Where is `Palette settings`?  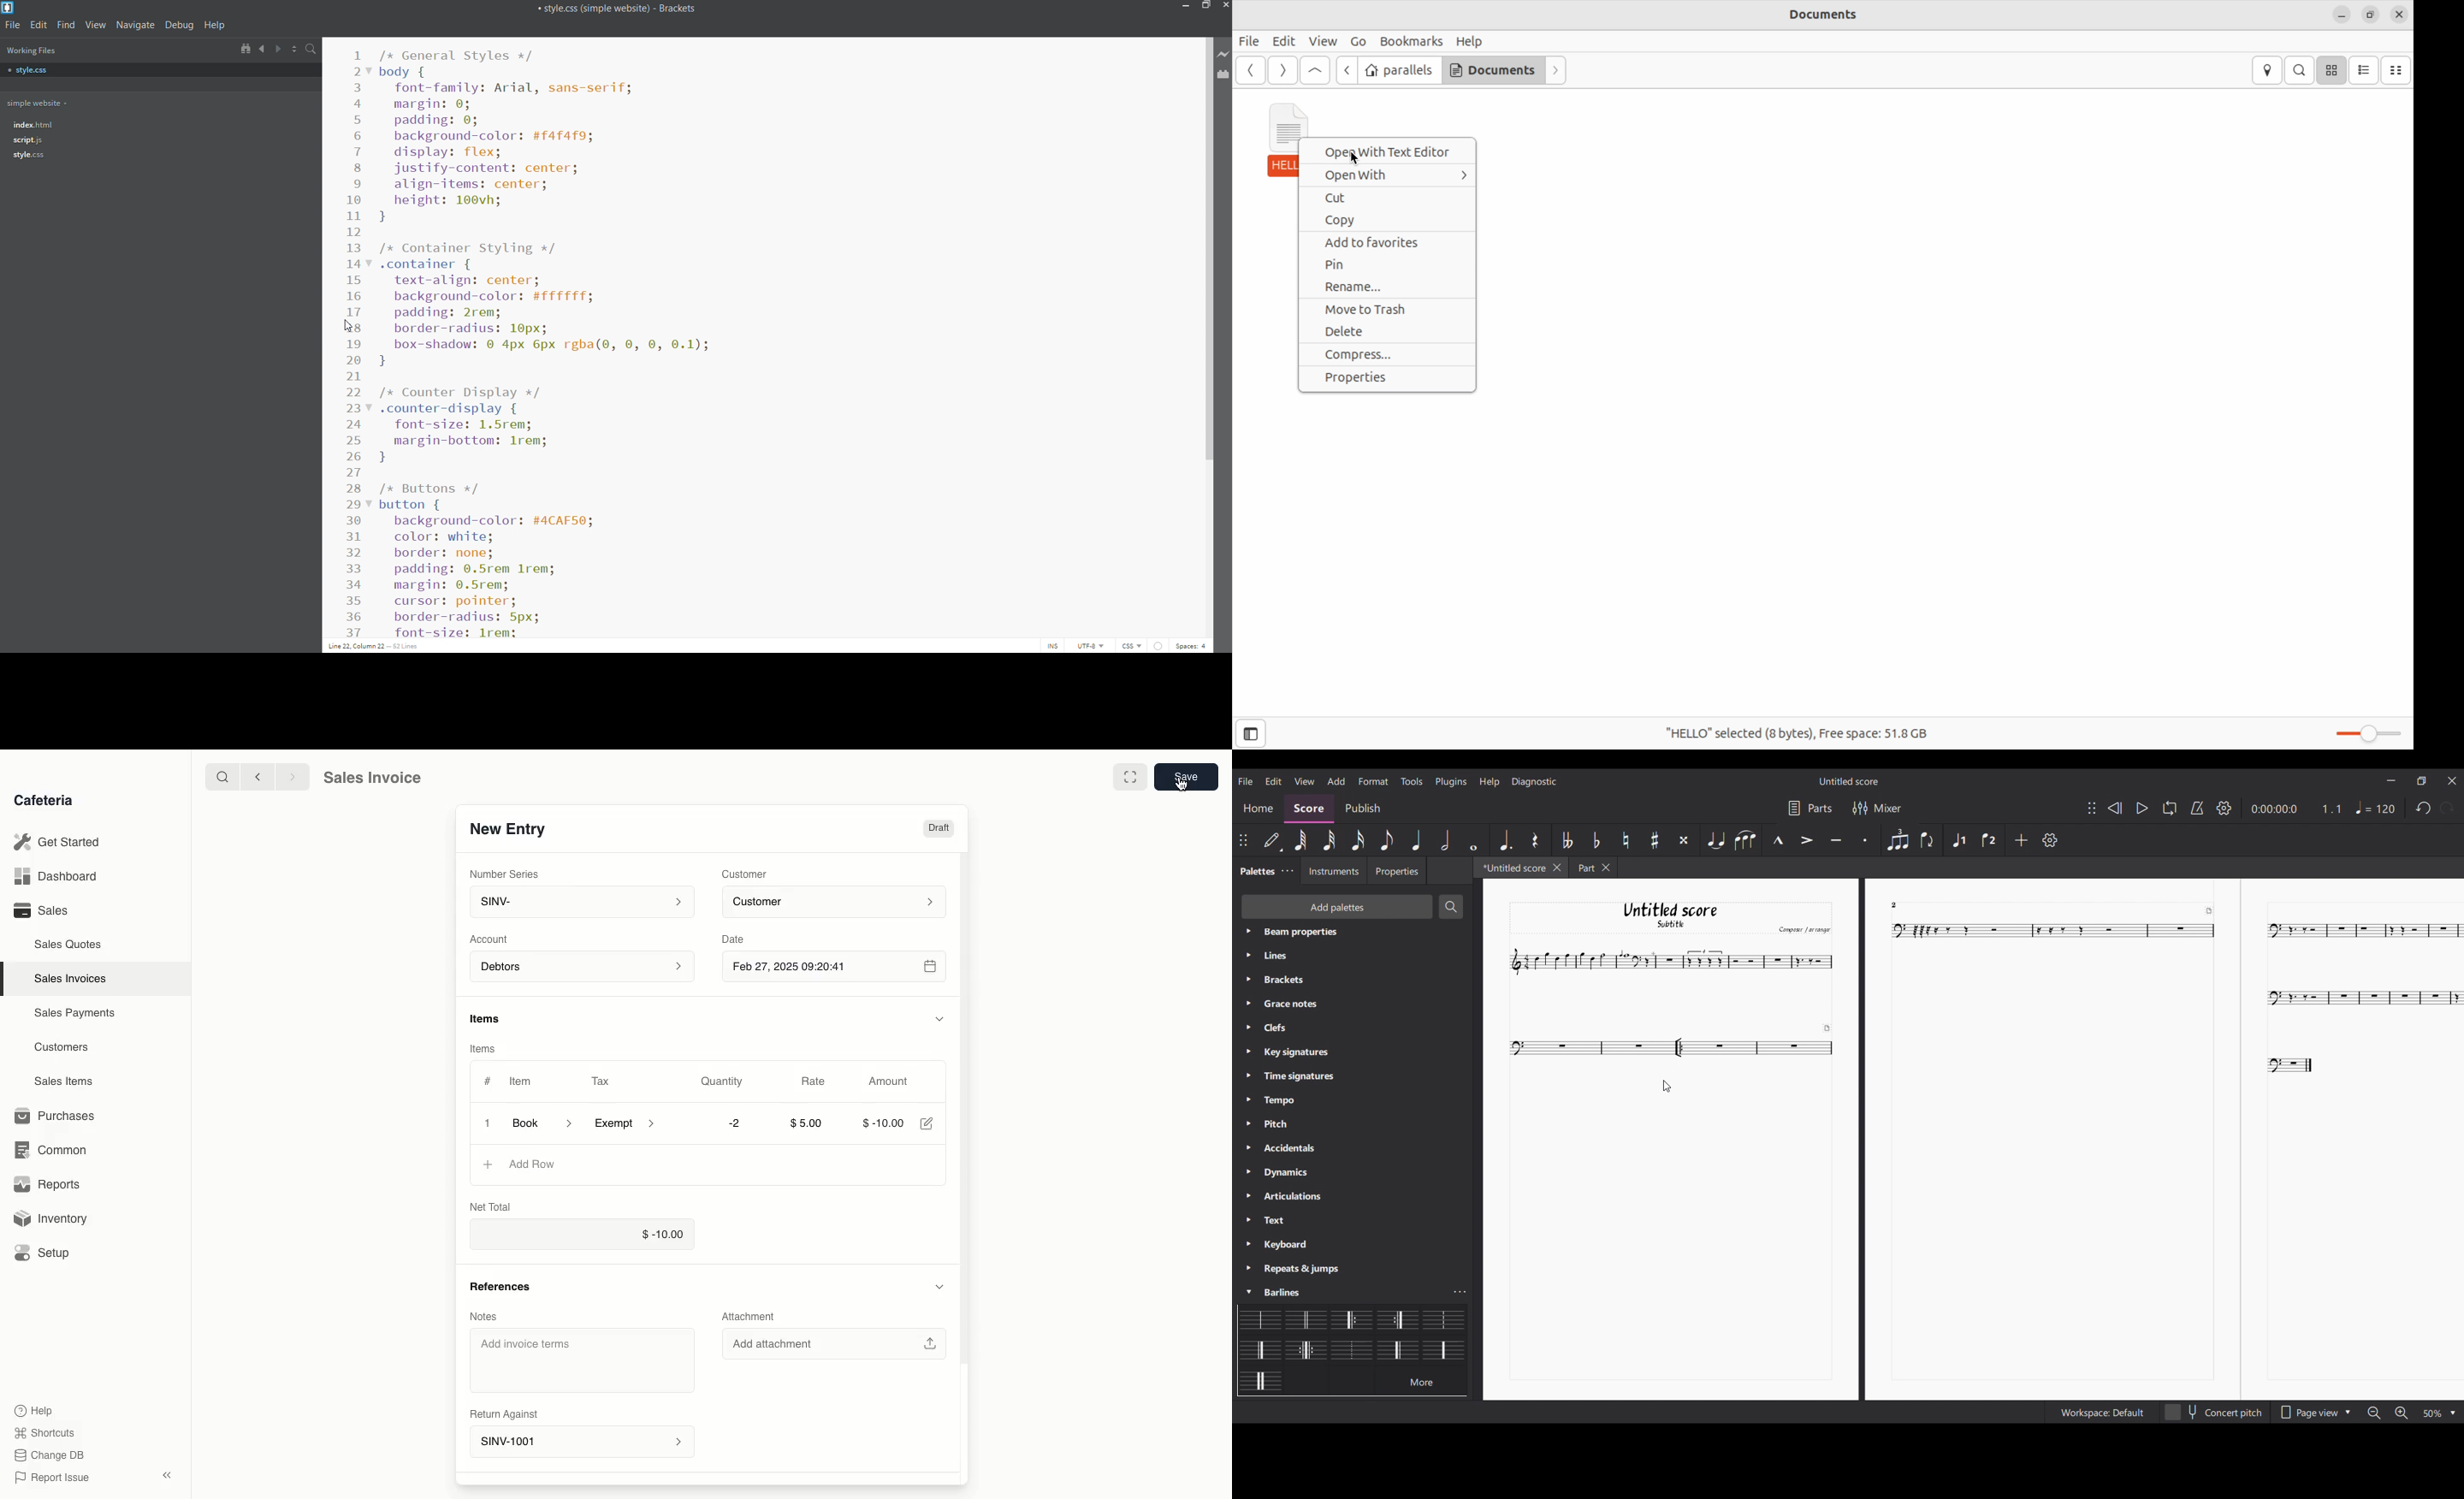 Palette settings is located at coordinates (1283, 1245).